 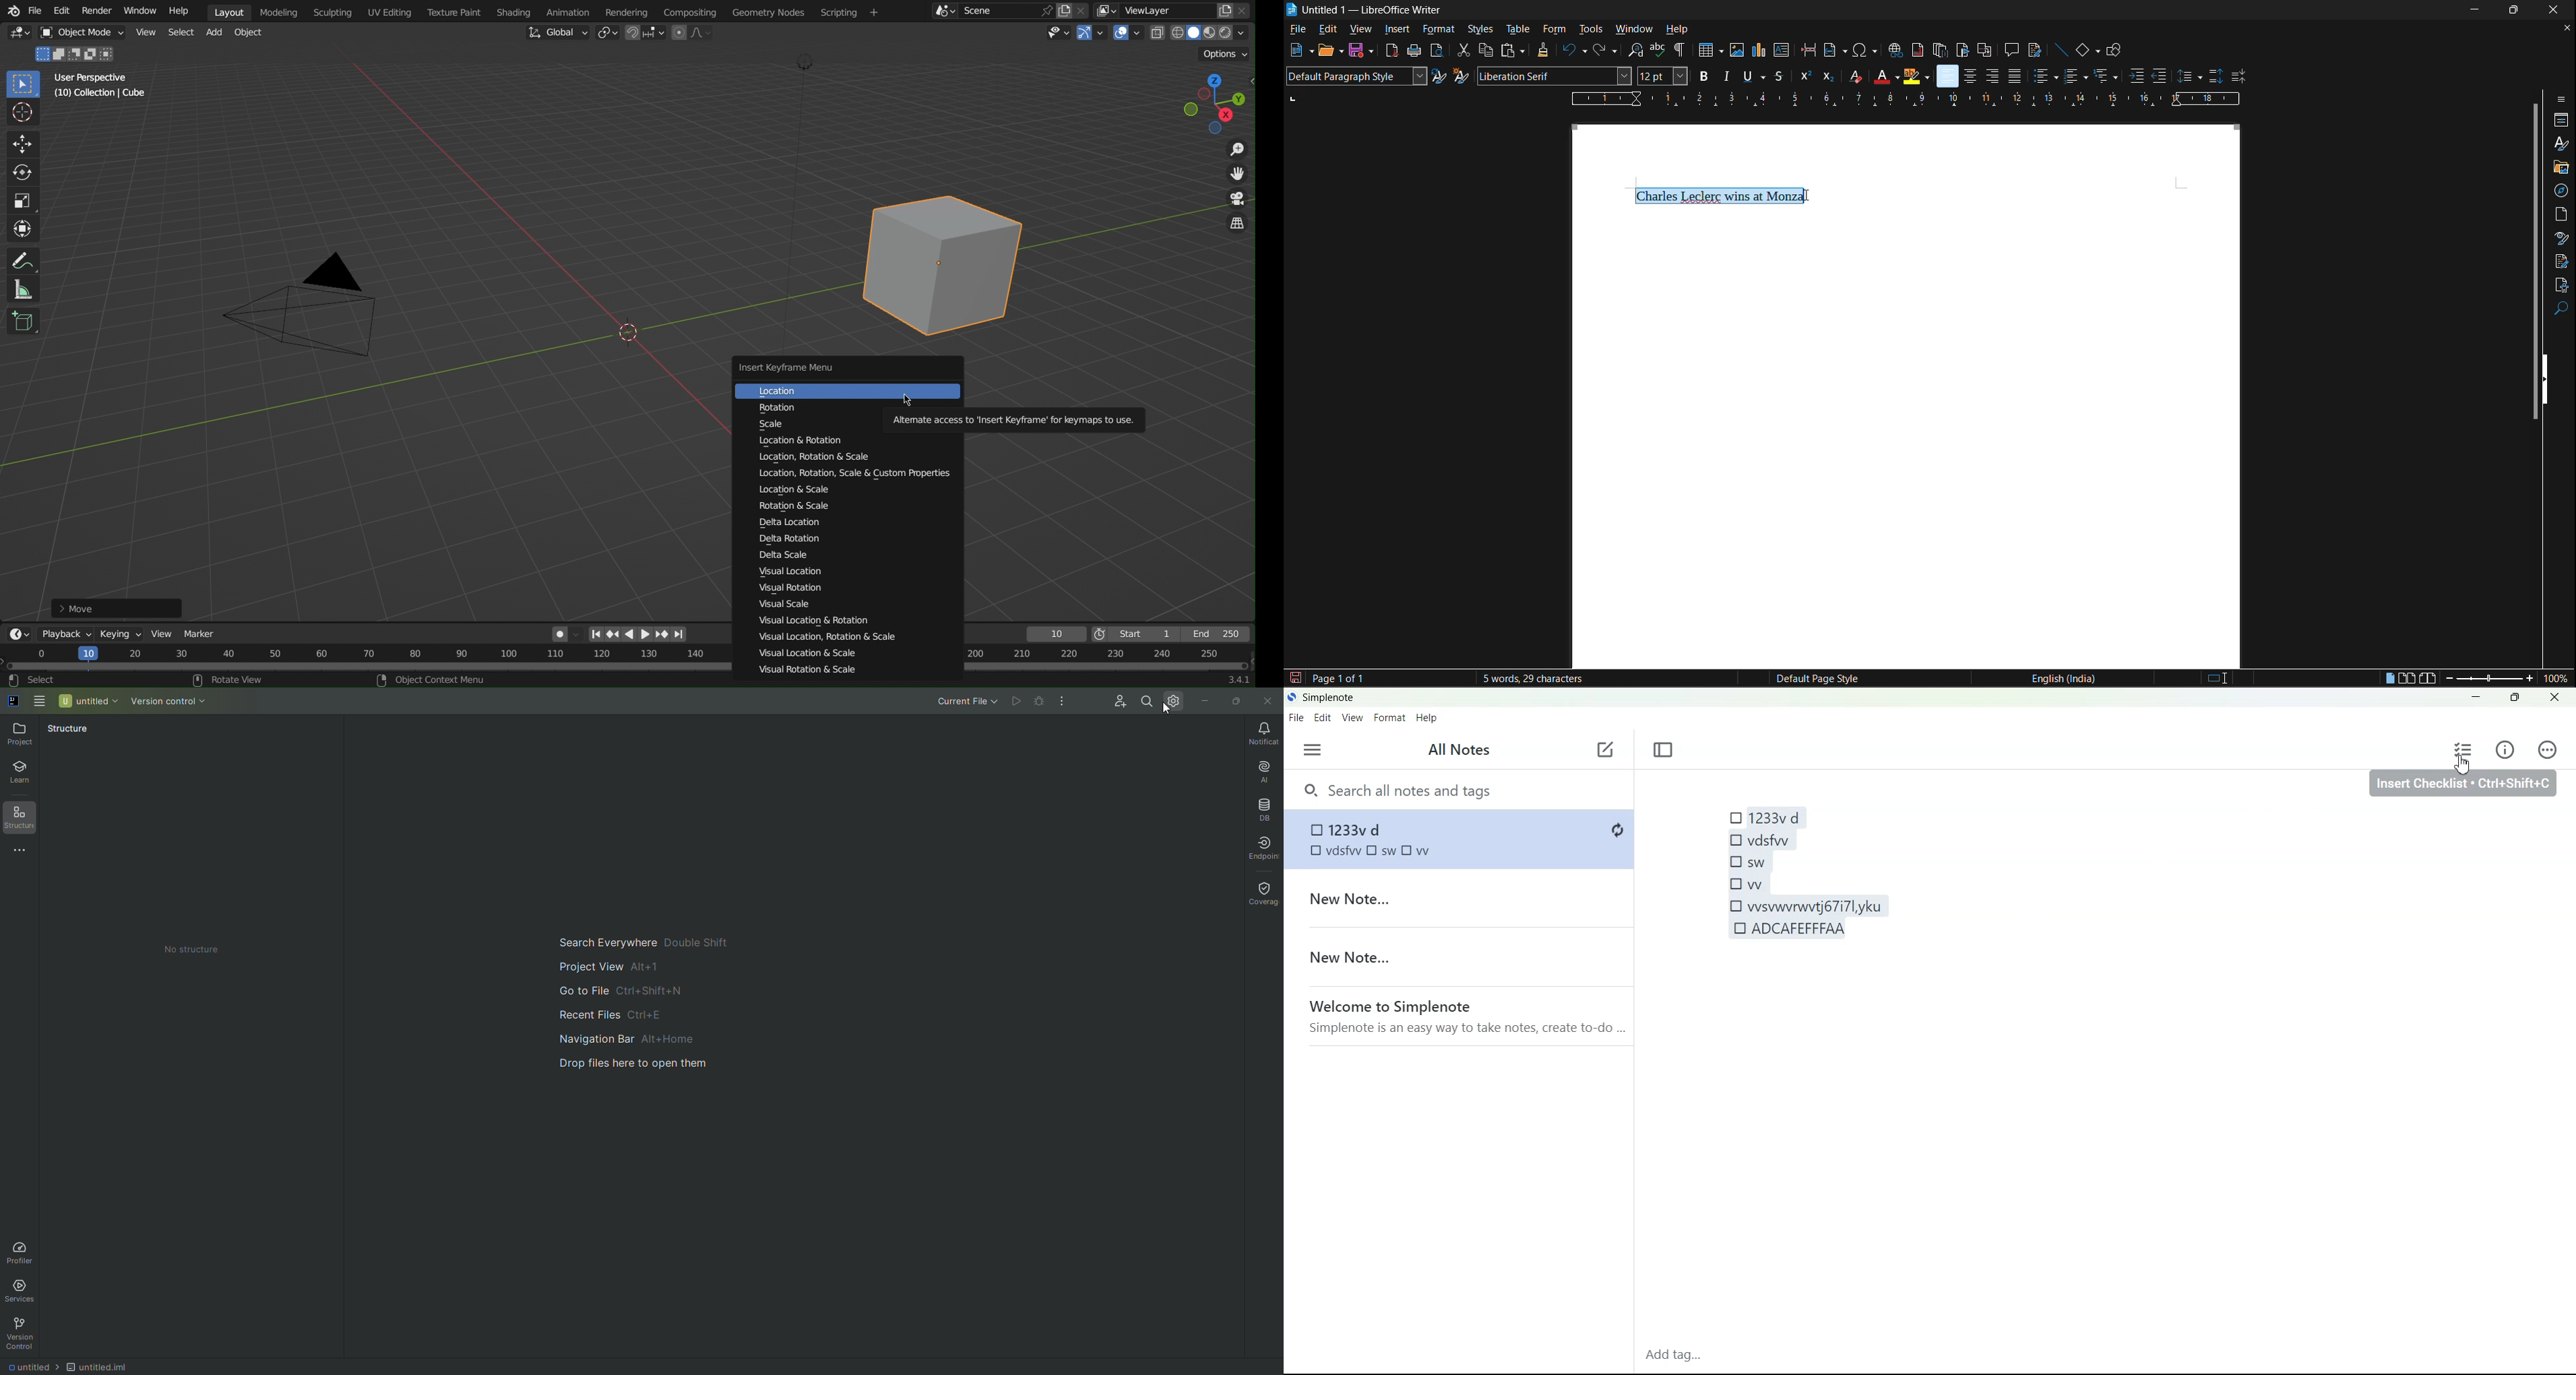 I want to click on select outline format, so click(x=2109, y=77).